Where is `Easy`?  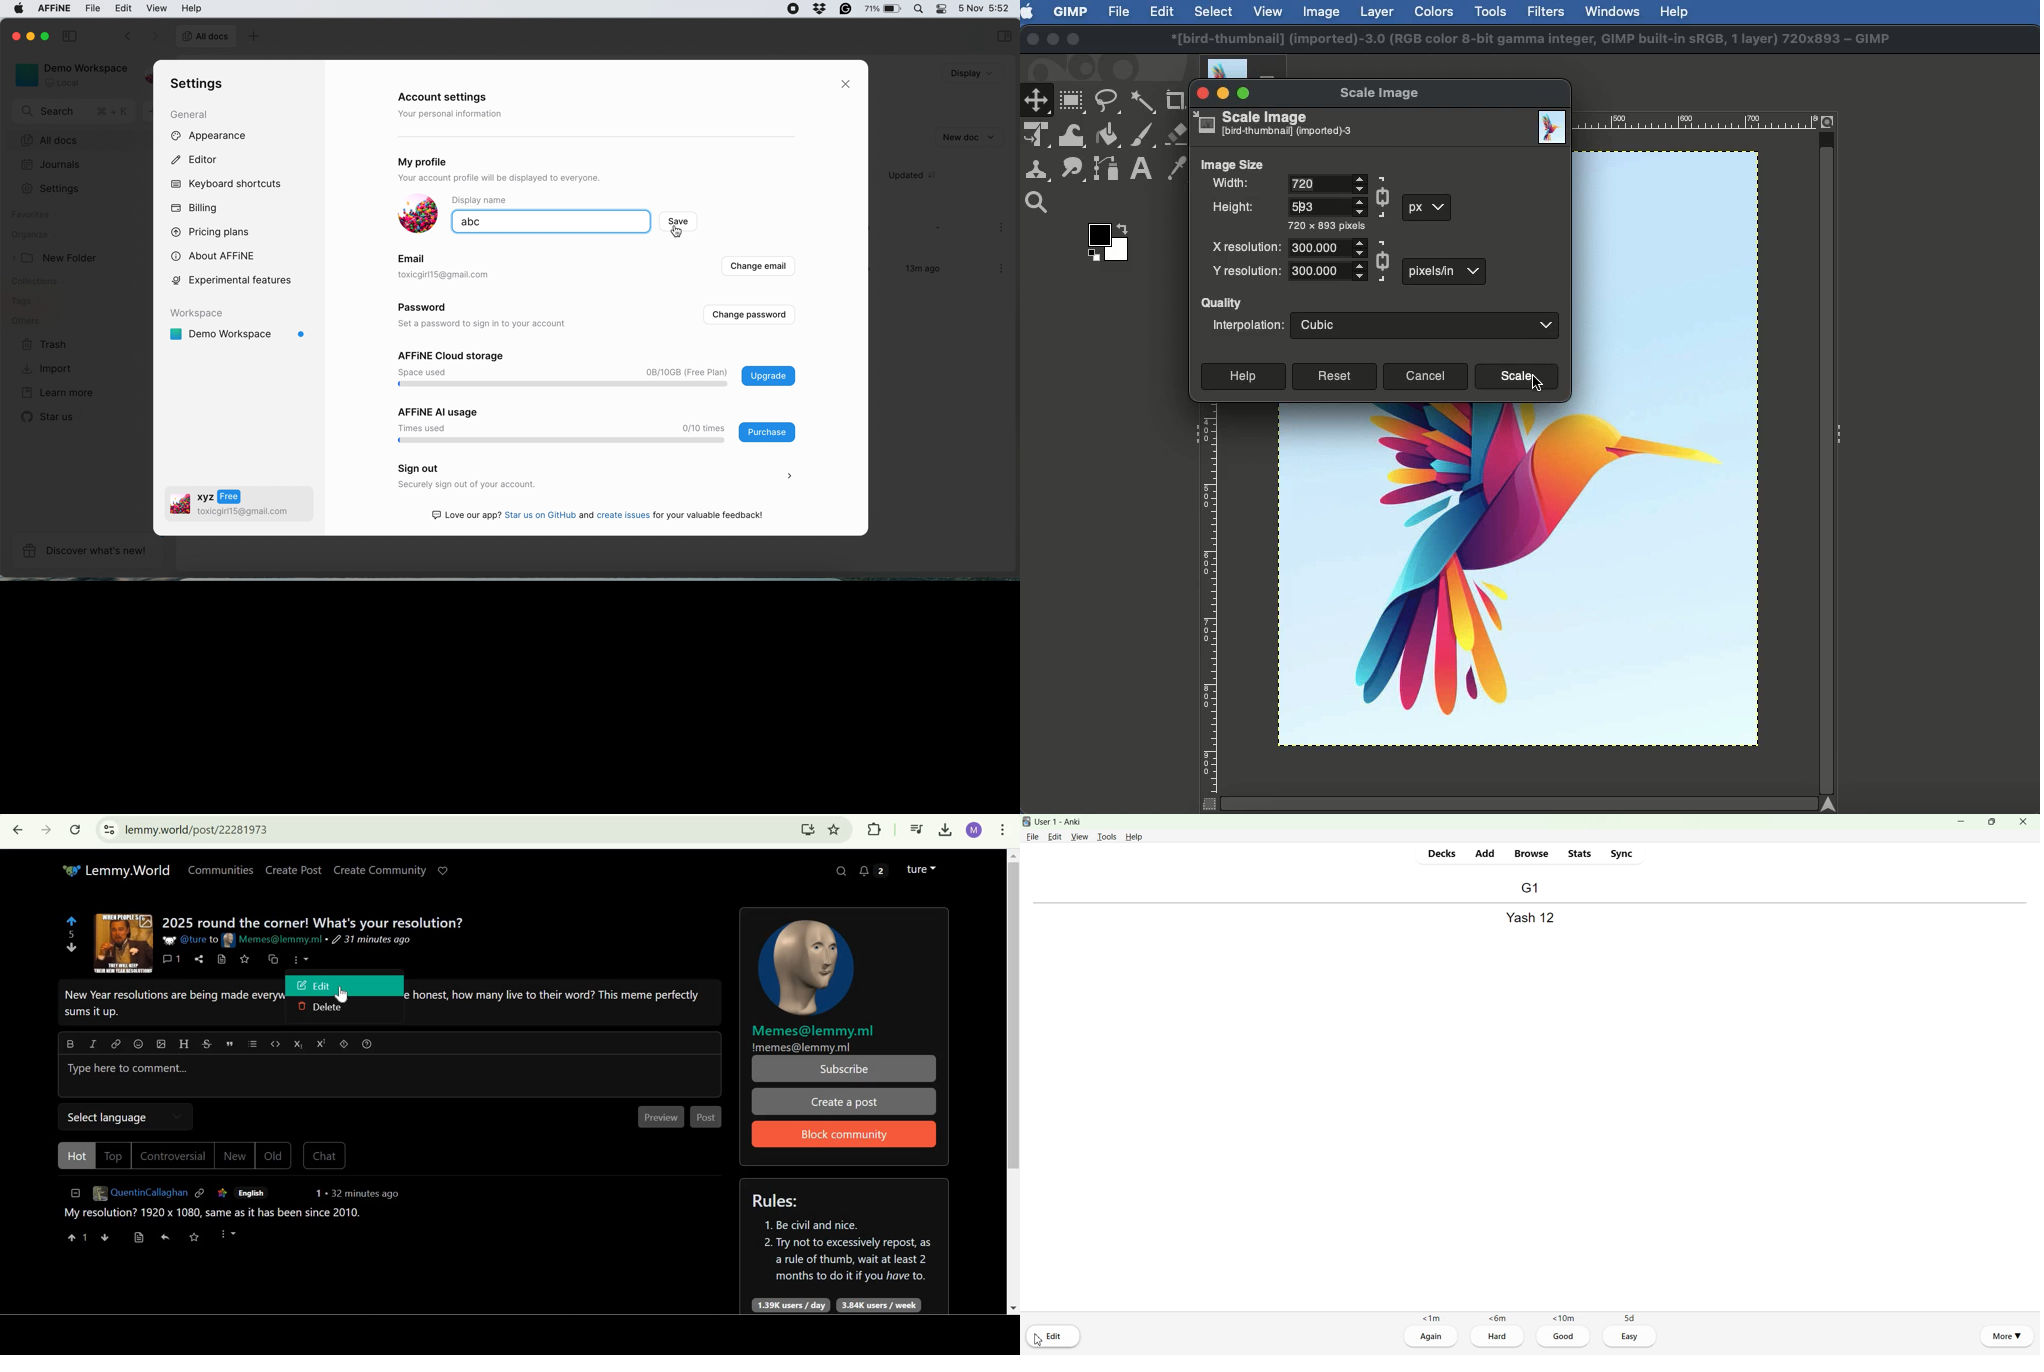 Easy is located at coordinates (1630, 1337).